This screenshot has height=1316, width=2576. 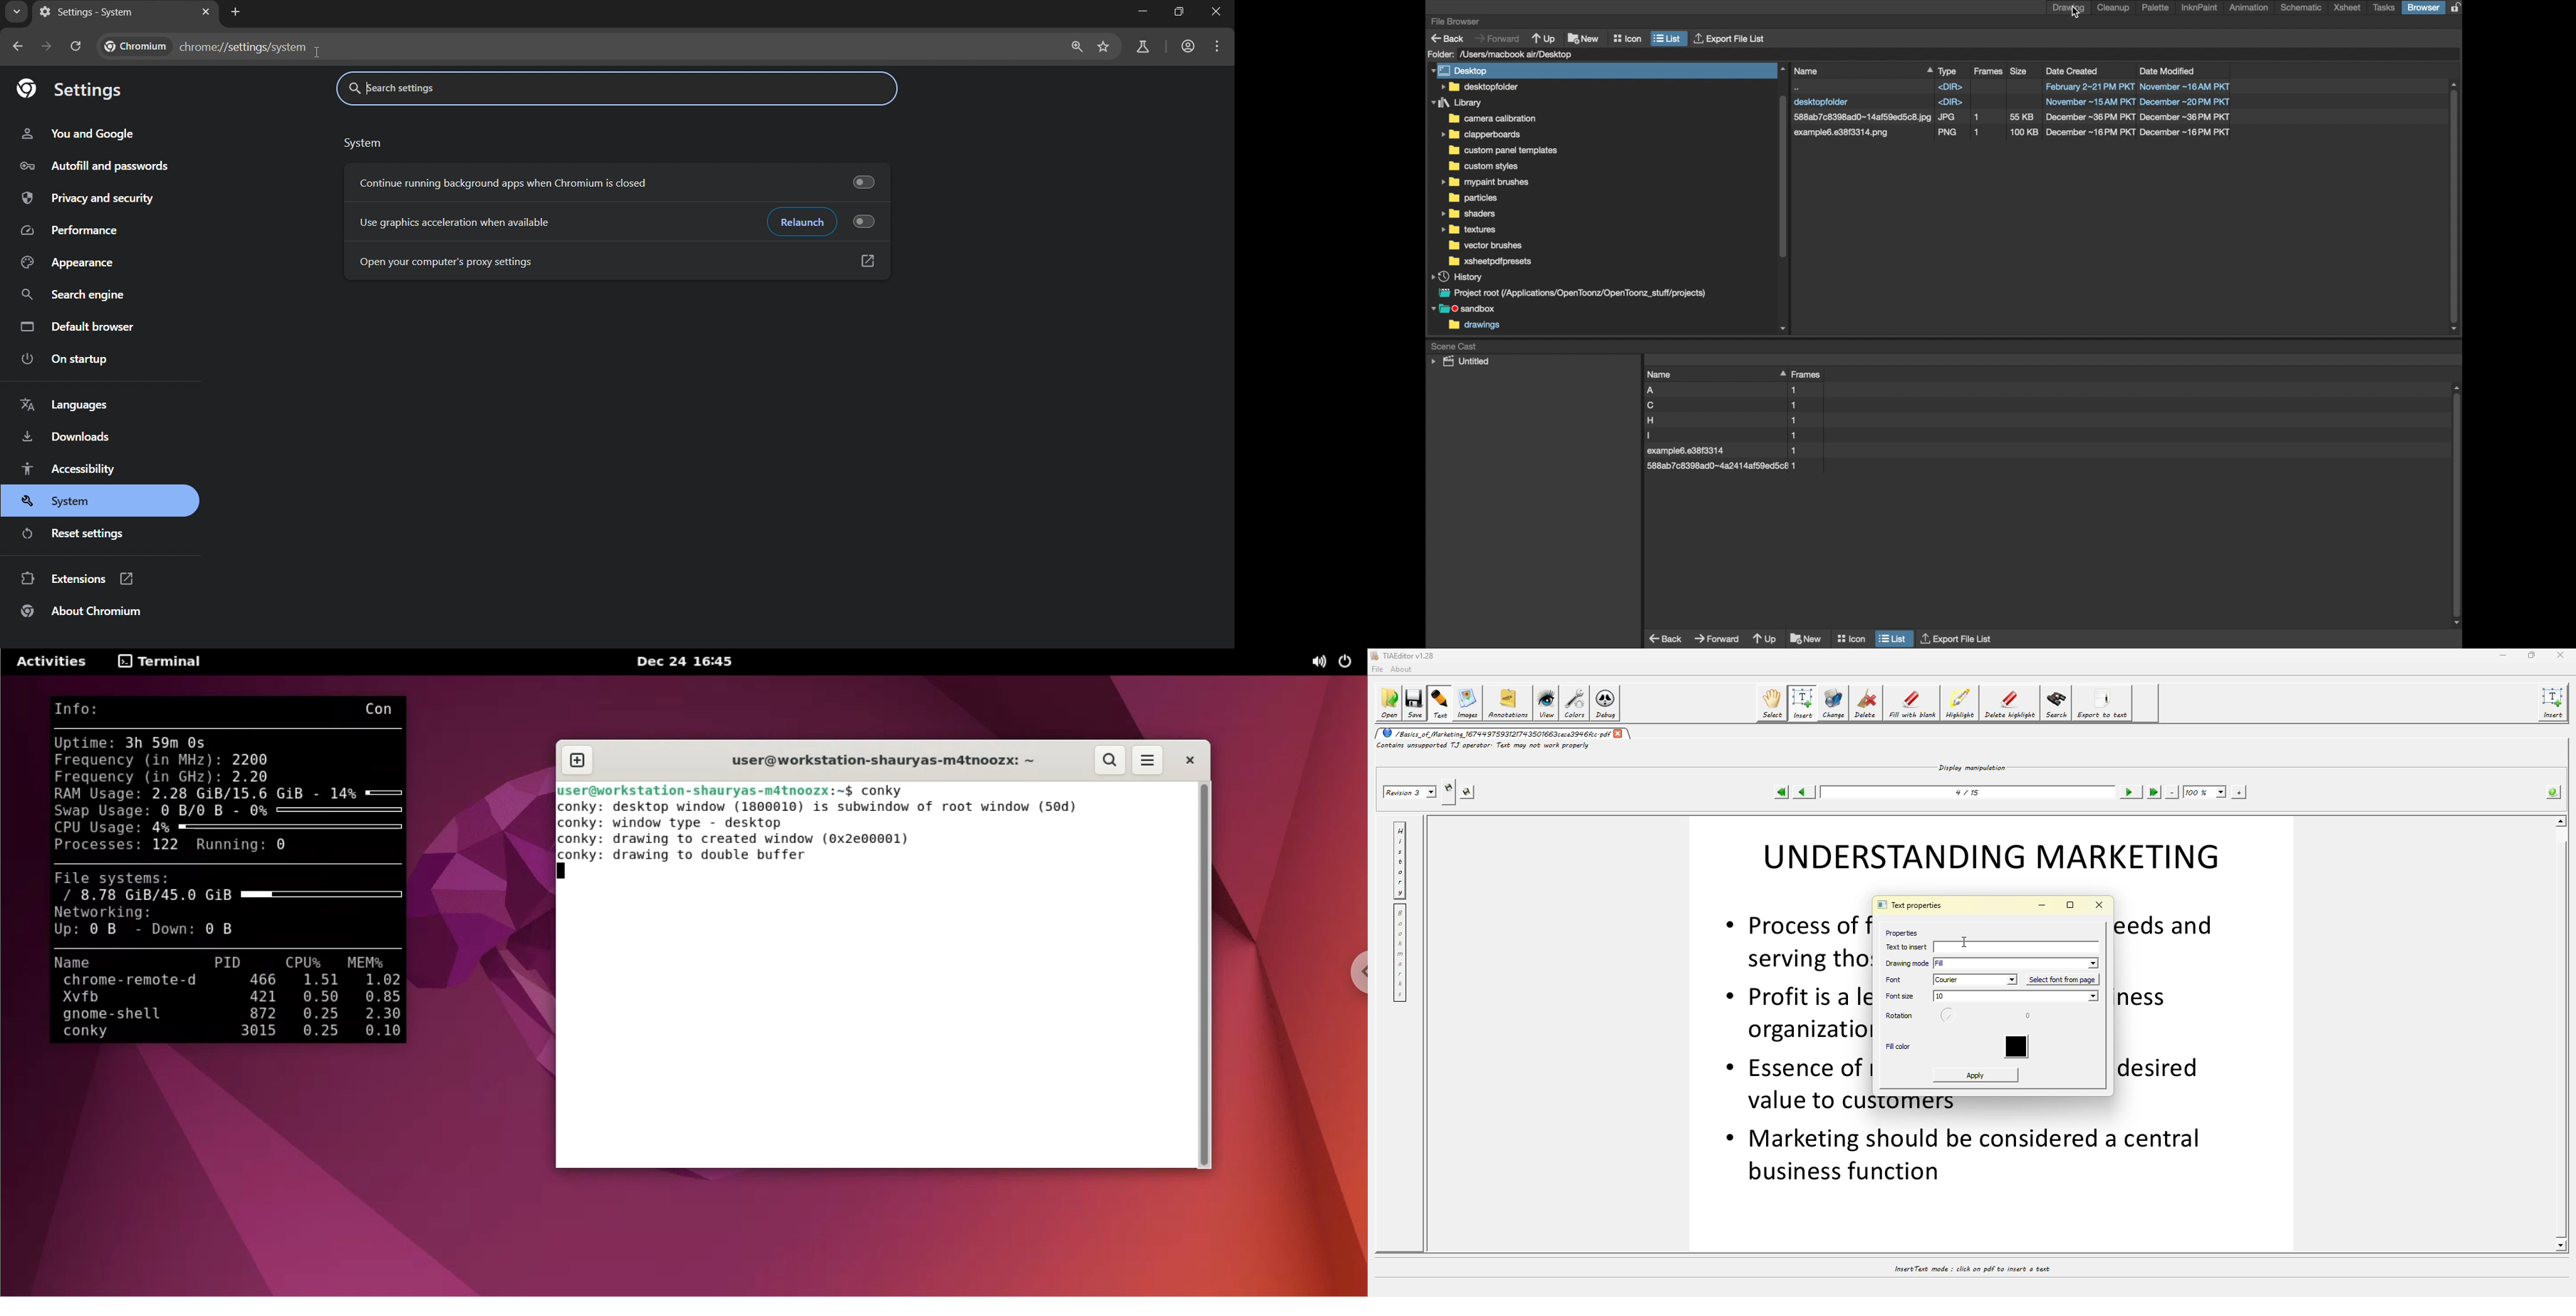 I want to click on file, so click(x=1726, y=390).